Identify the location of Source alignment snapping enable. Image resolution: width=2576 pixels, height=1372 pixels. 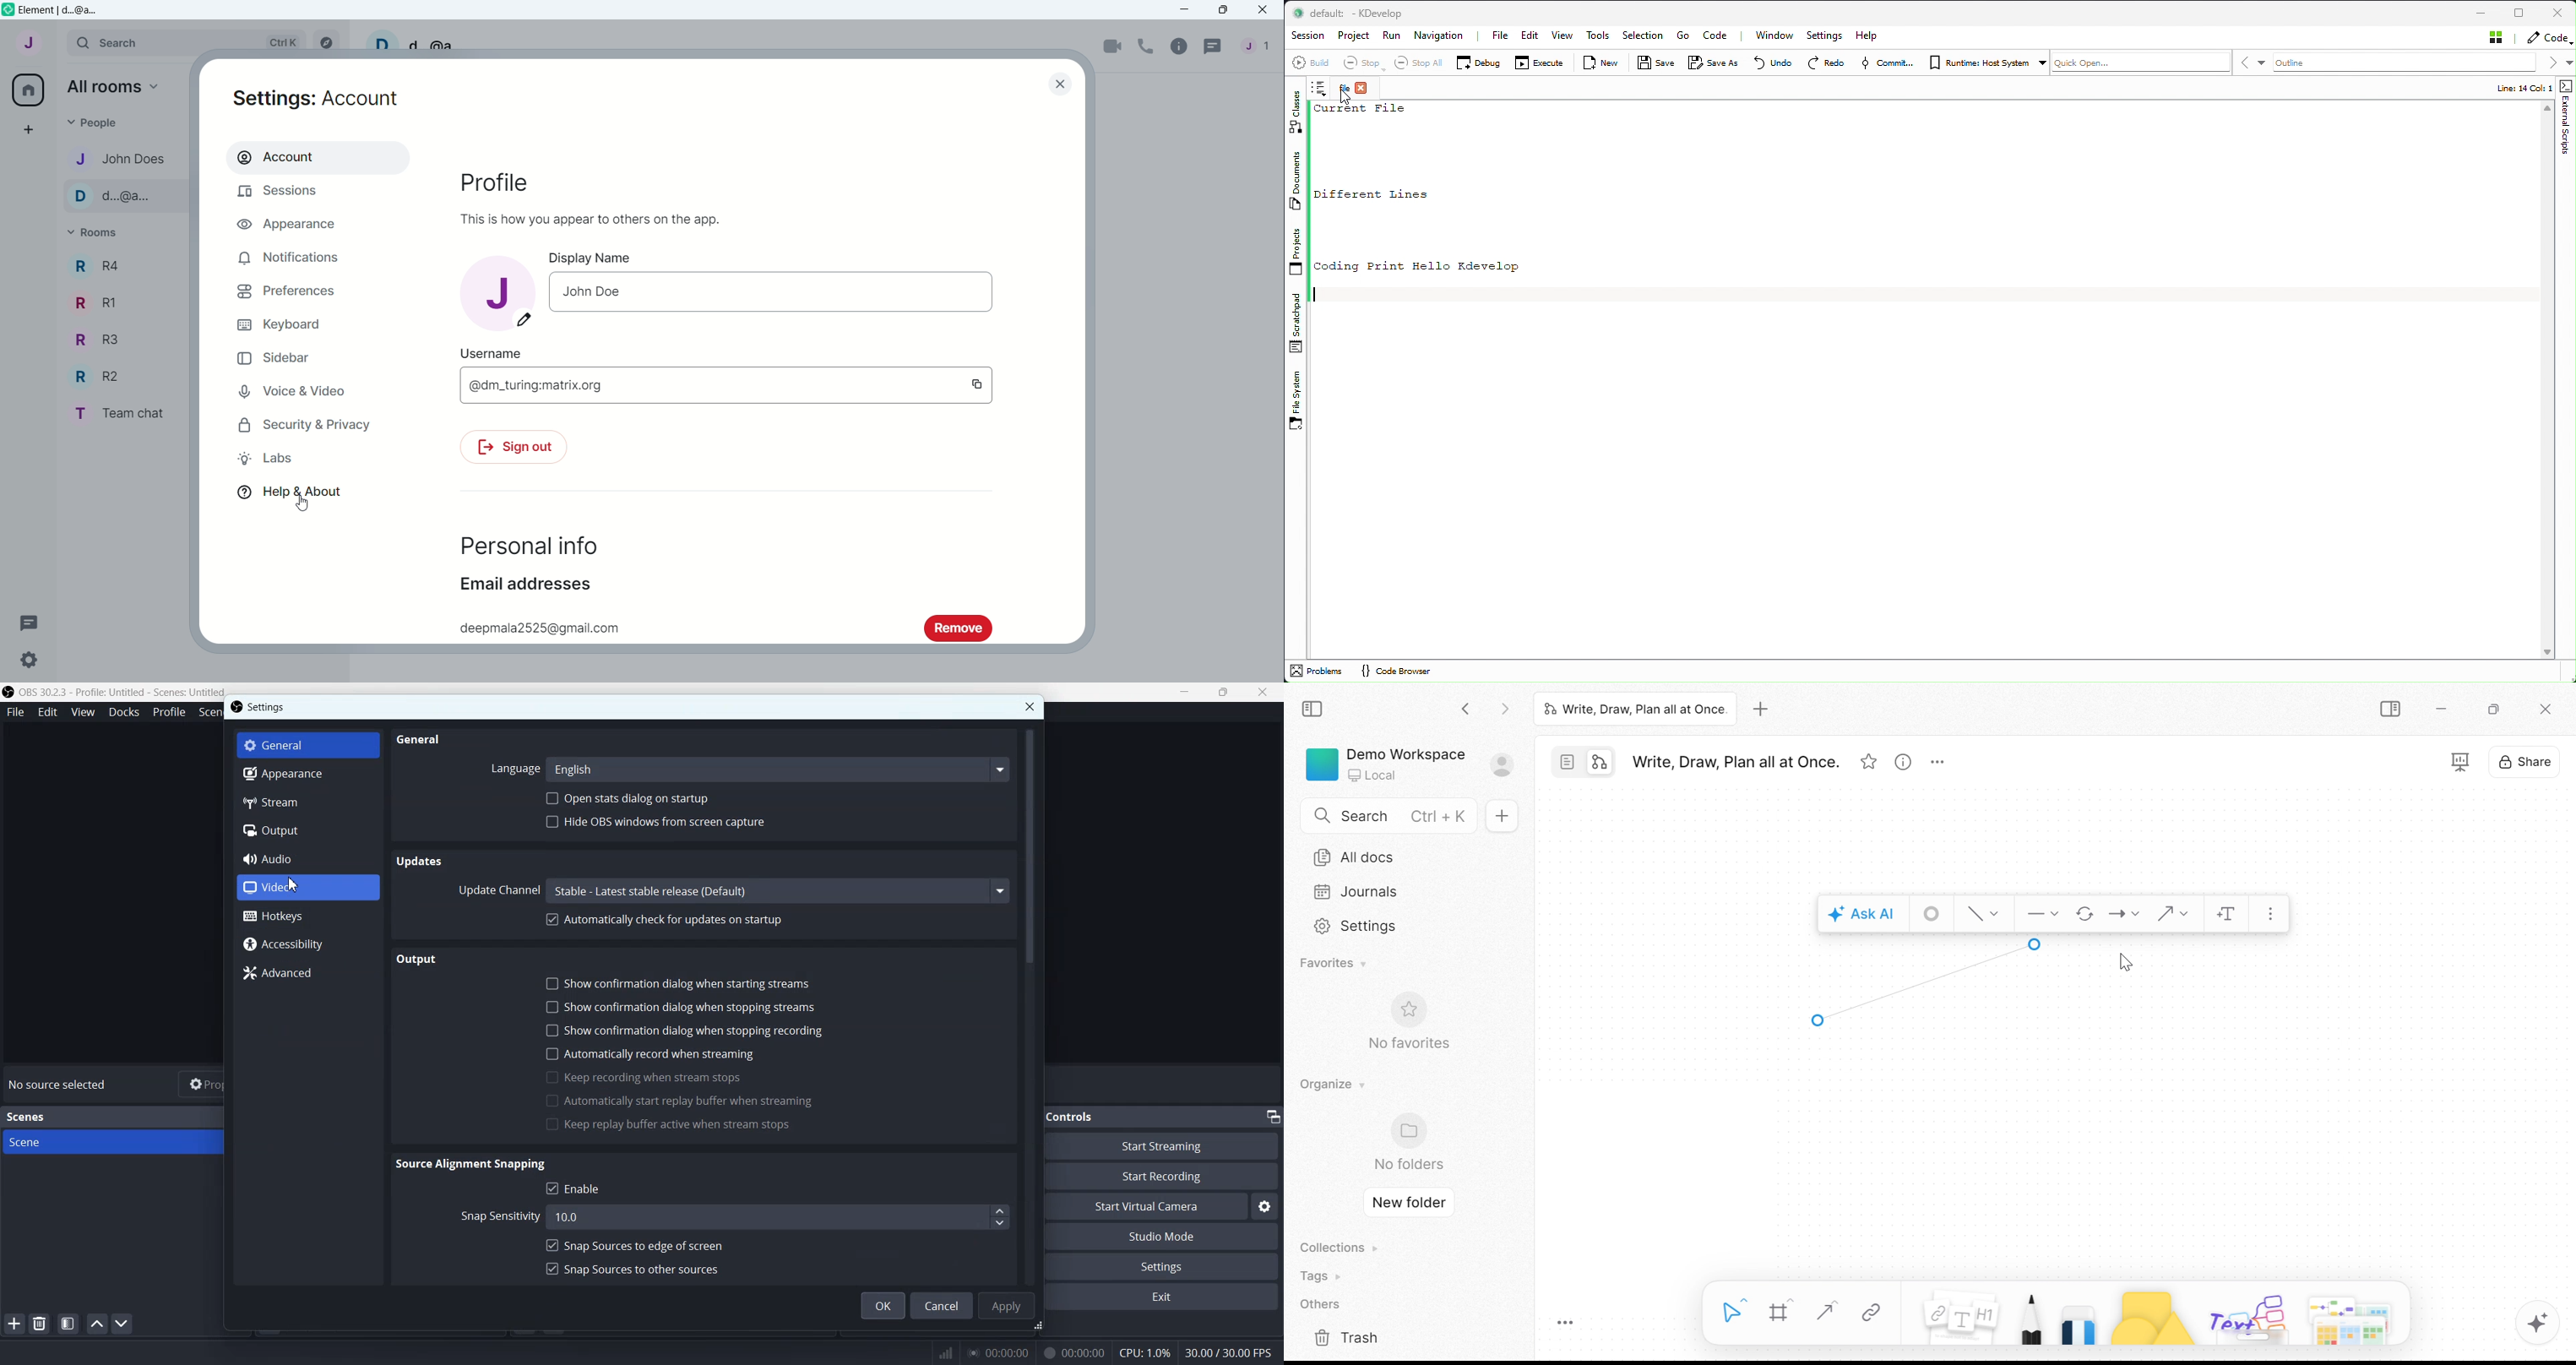
(586, 1188).